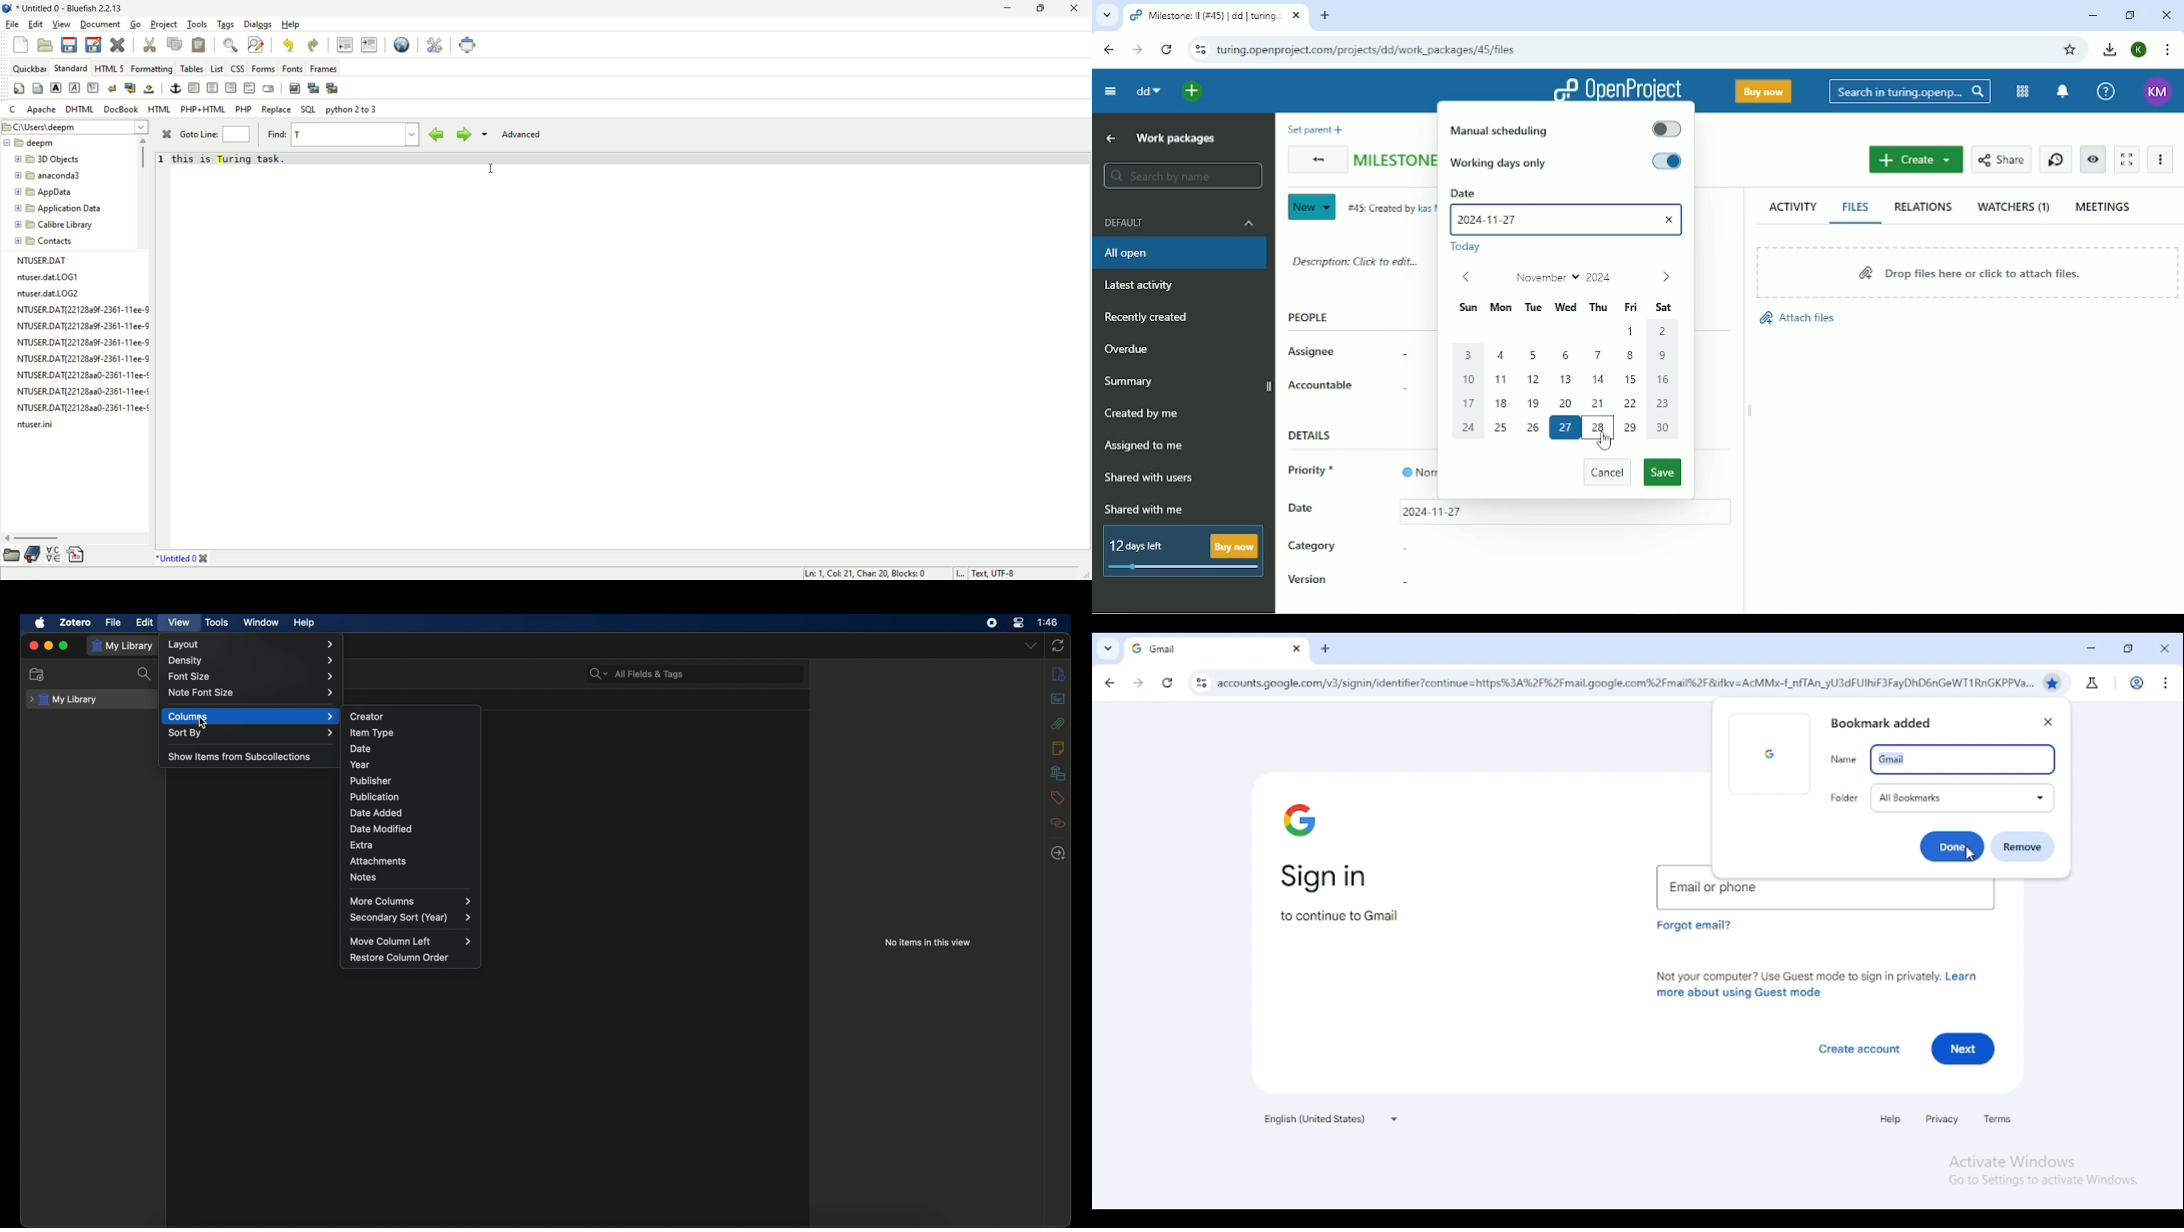 The image size is (2184, 1232). I want to click on tools, so click(197, 24).